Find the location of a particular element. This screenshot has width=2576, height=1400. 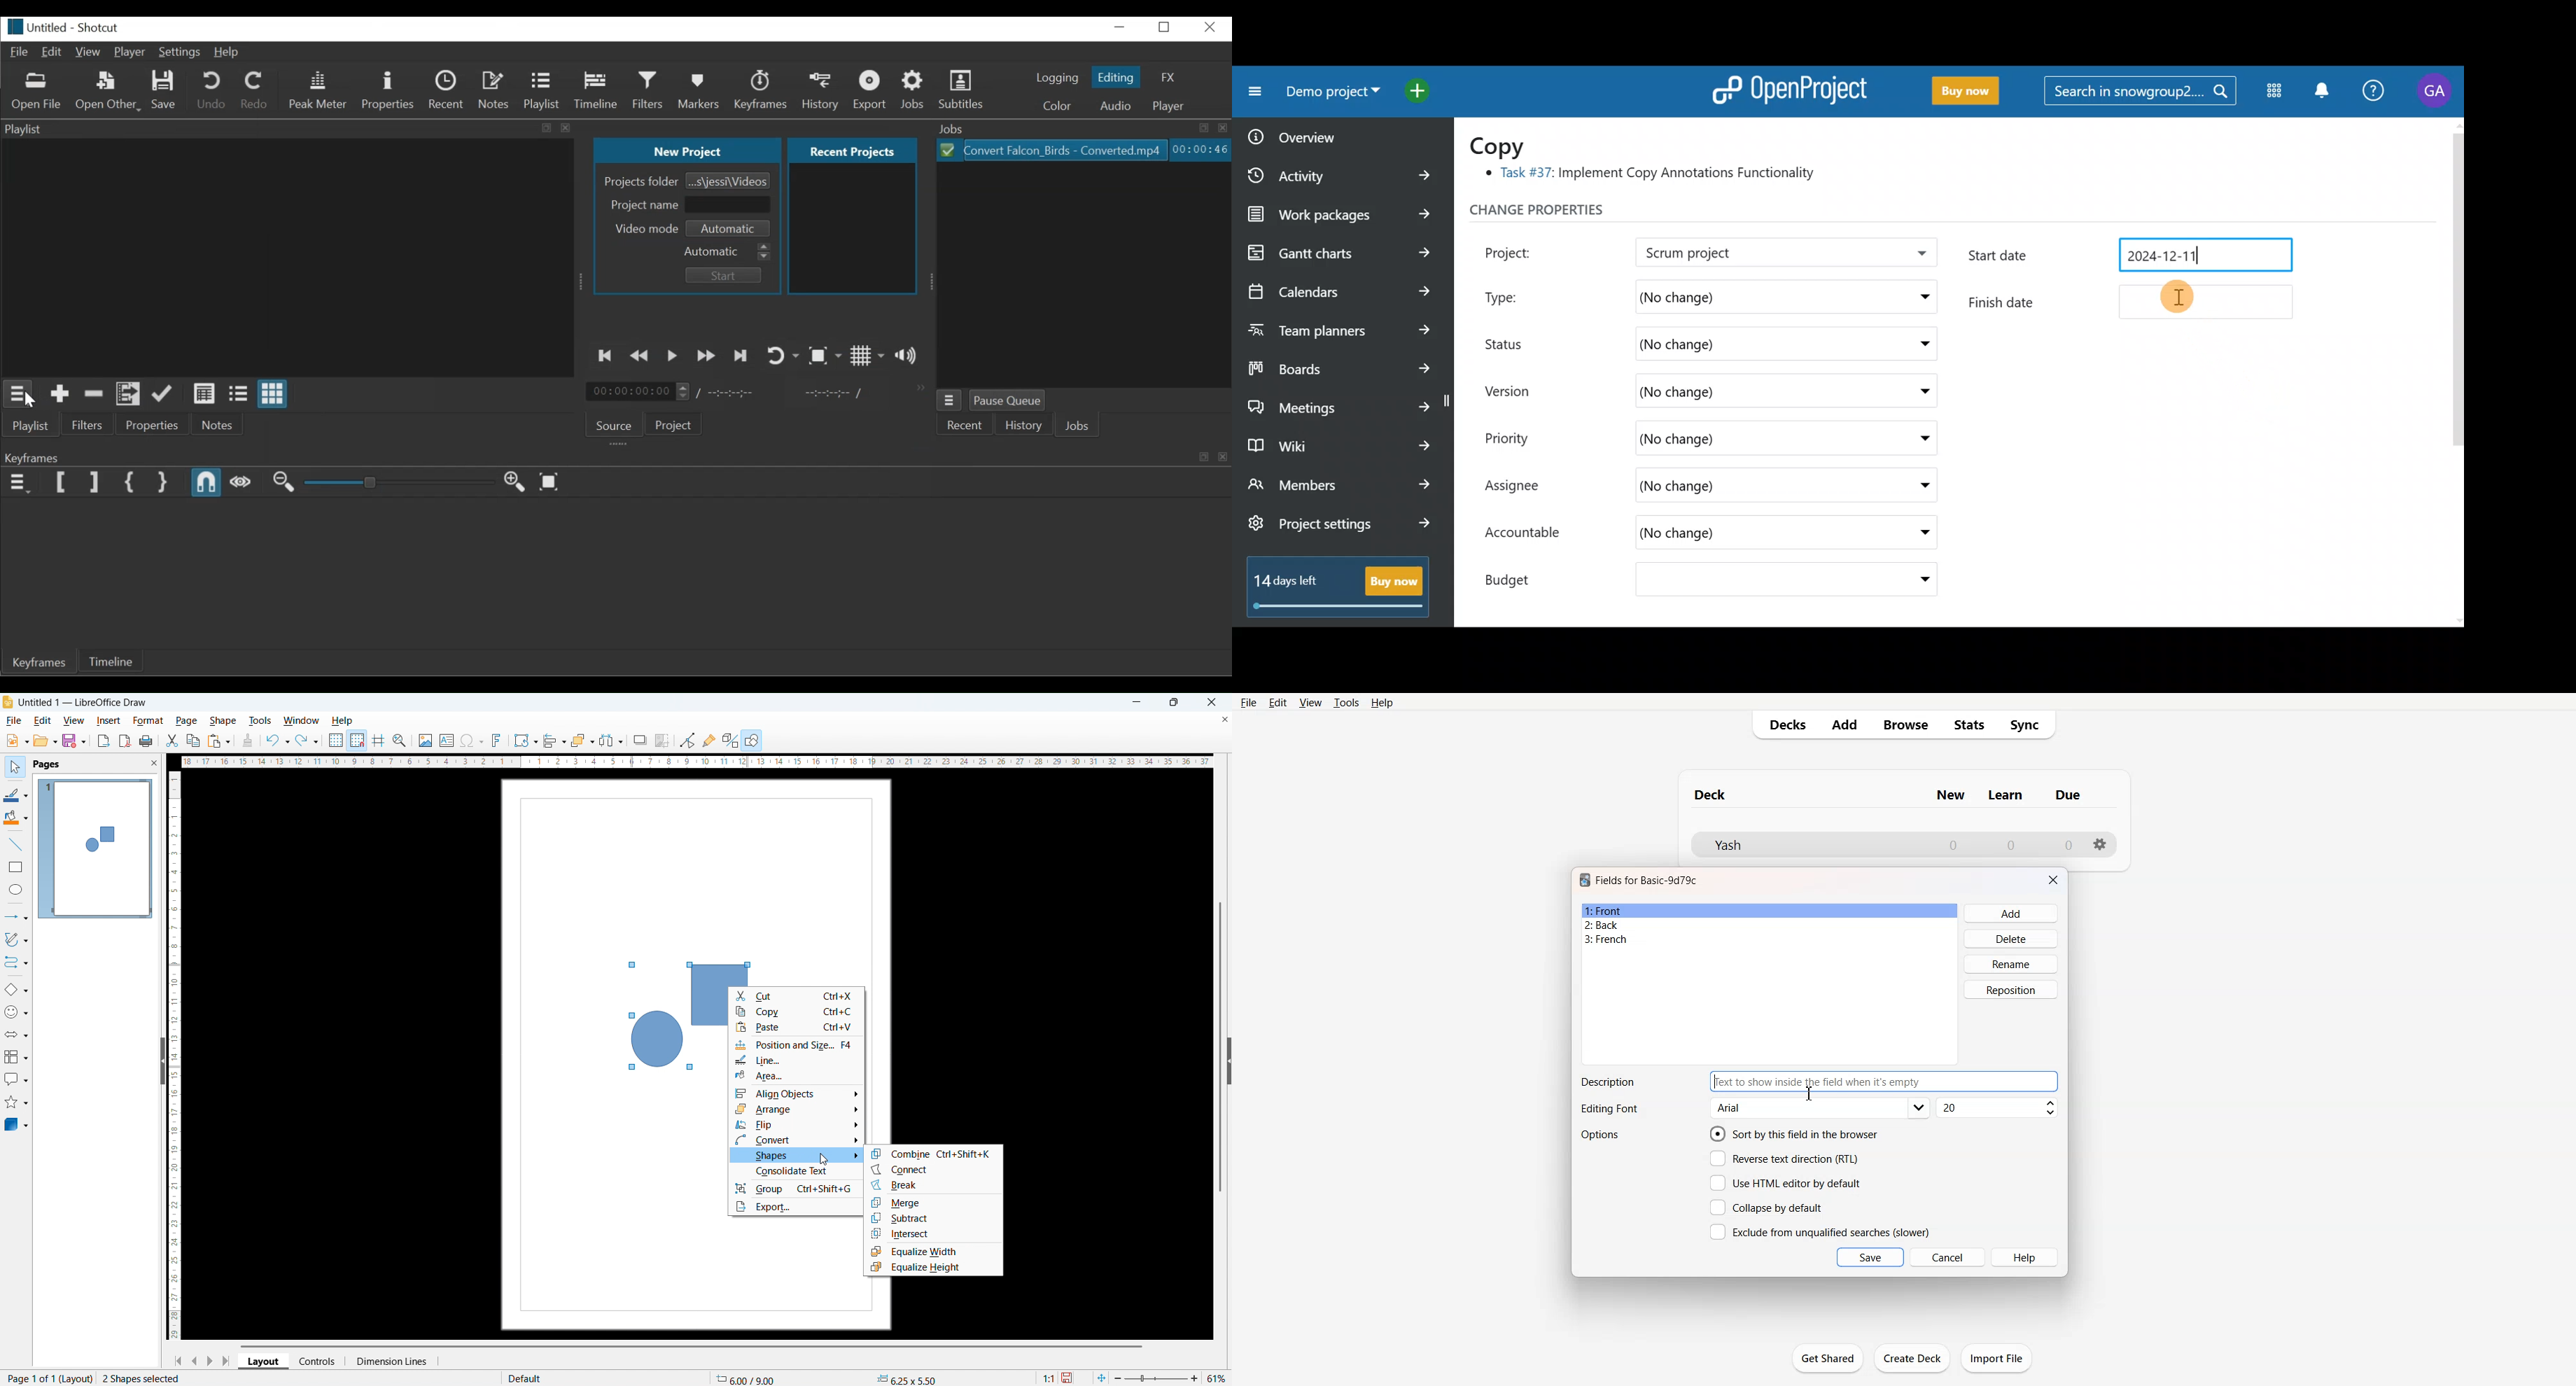

Set Second Simple Keyframe is located at coordinates (163, 482).